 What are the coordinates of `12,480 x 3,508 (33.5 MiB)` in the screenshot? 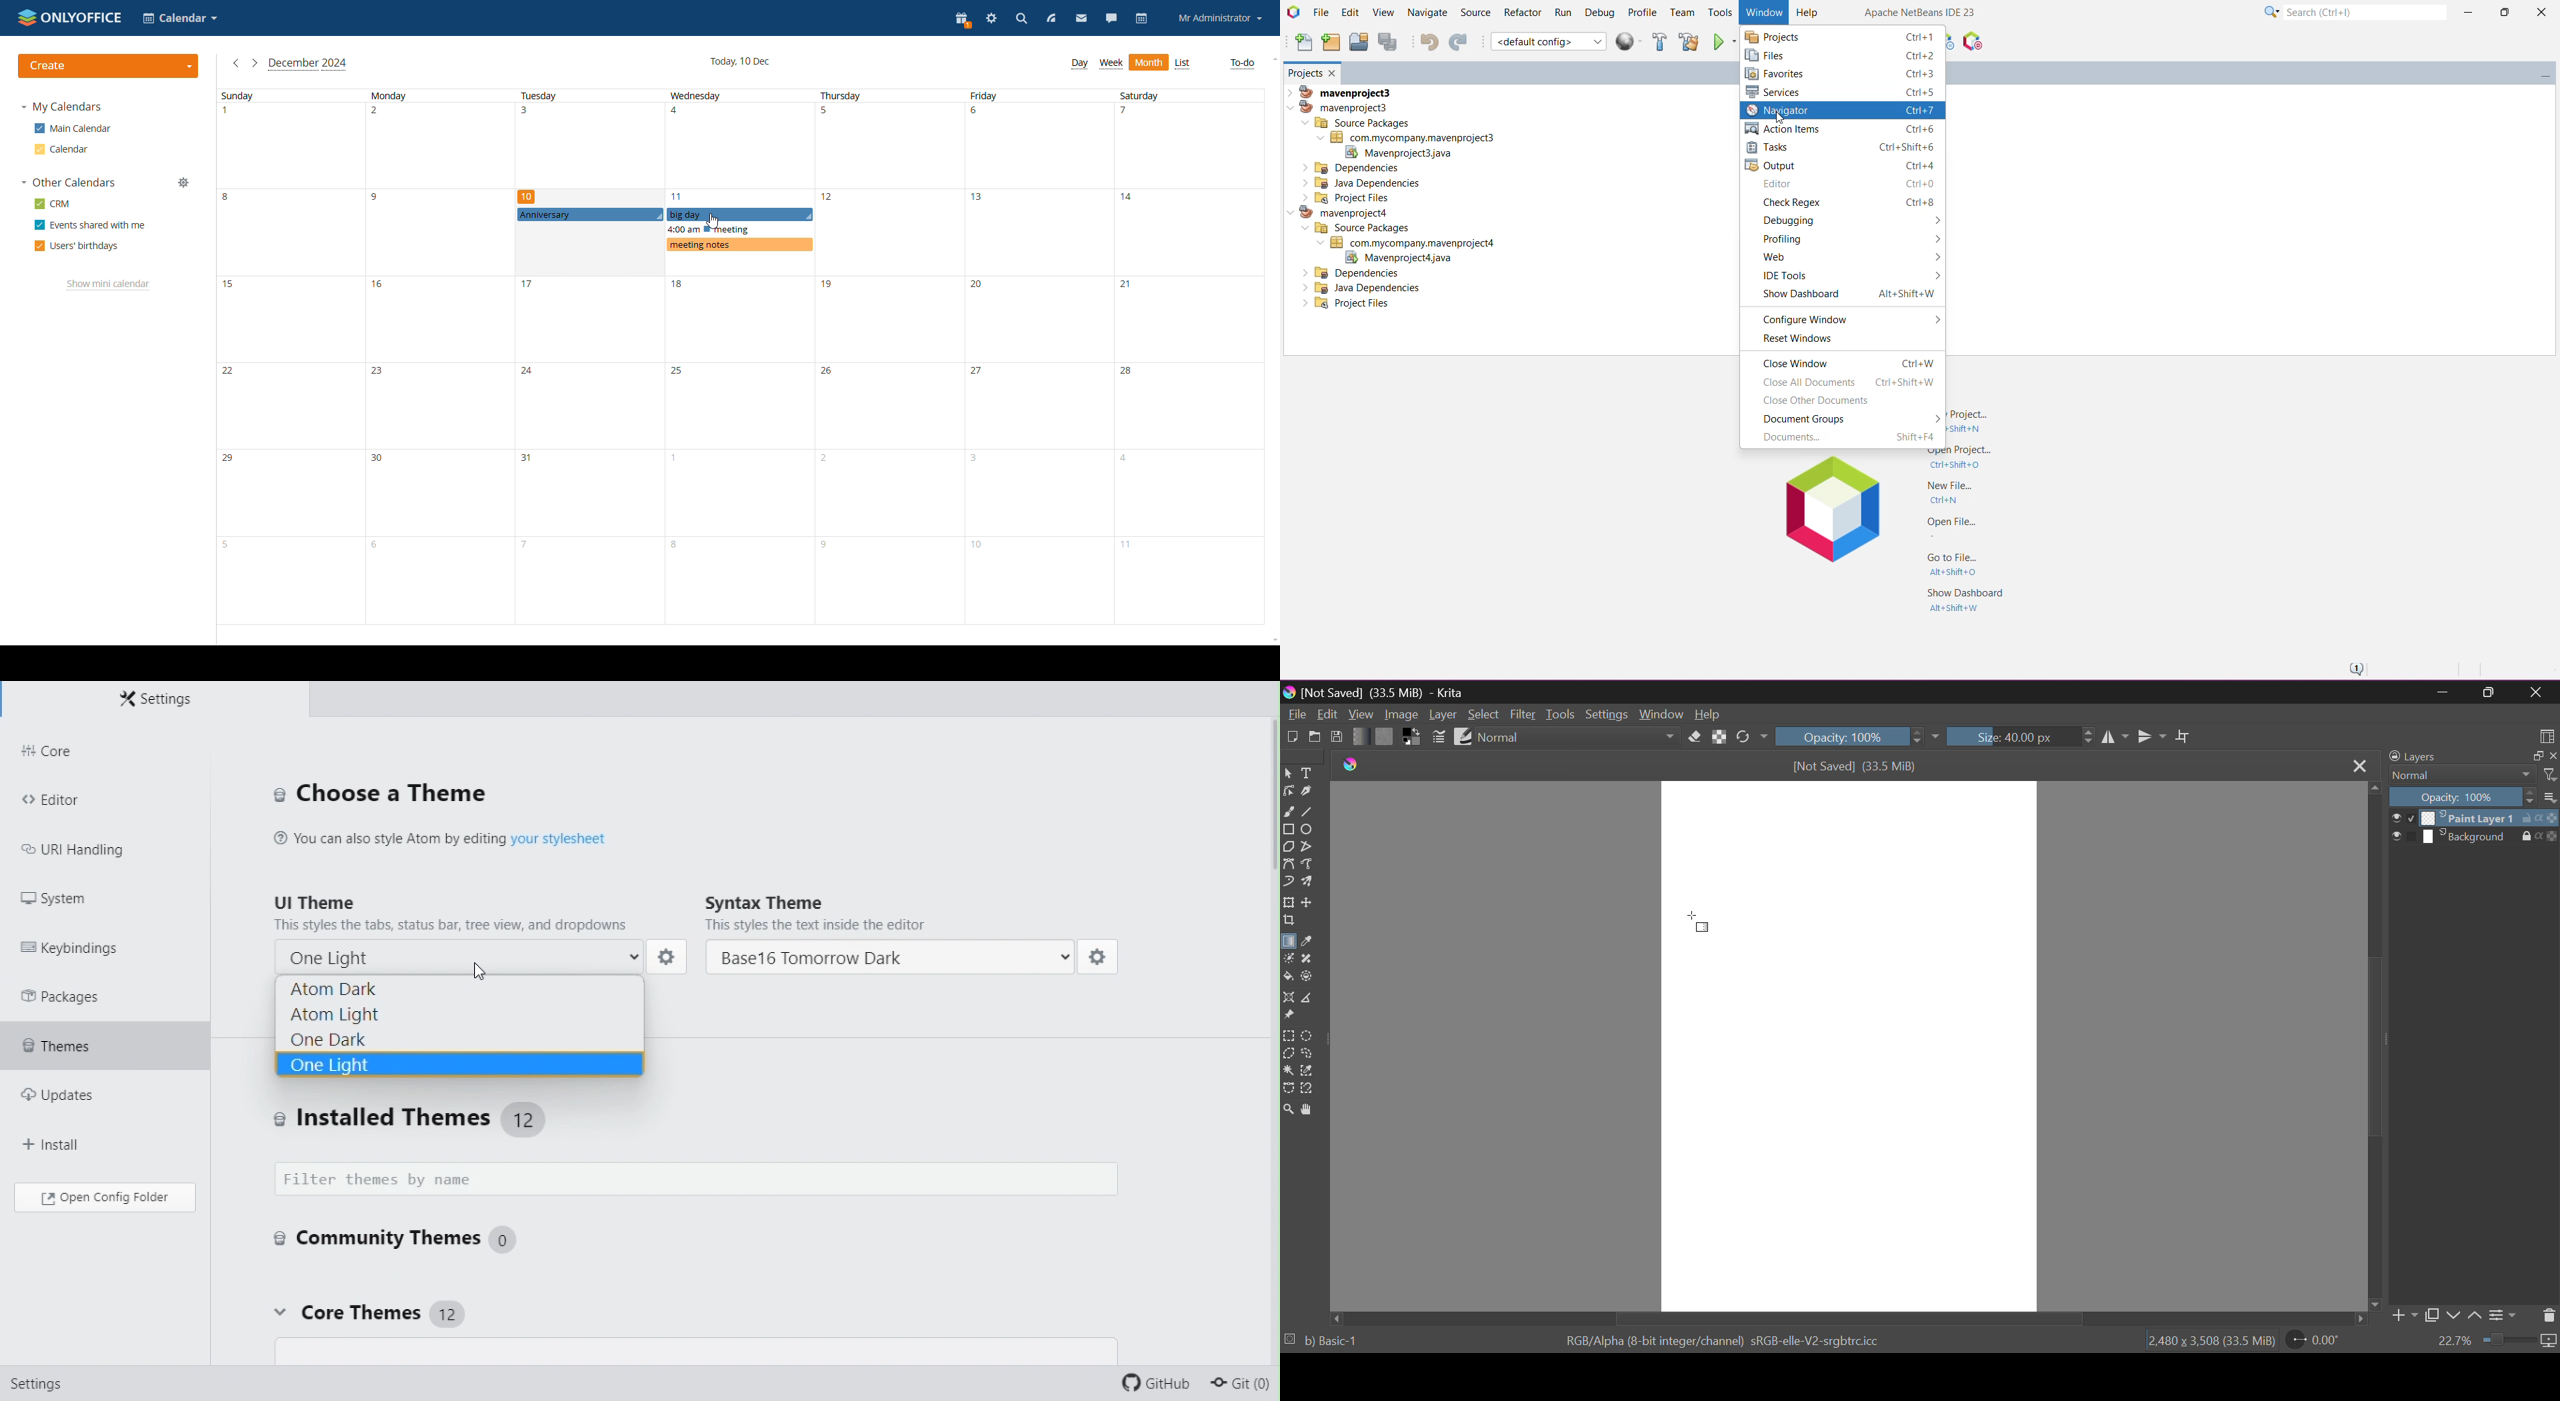 It's located at (2210, 1340).